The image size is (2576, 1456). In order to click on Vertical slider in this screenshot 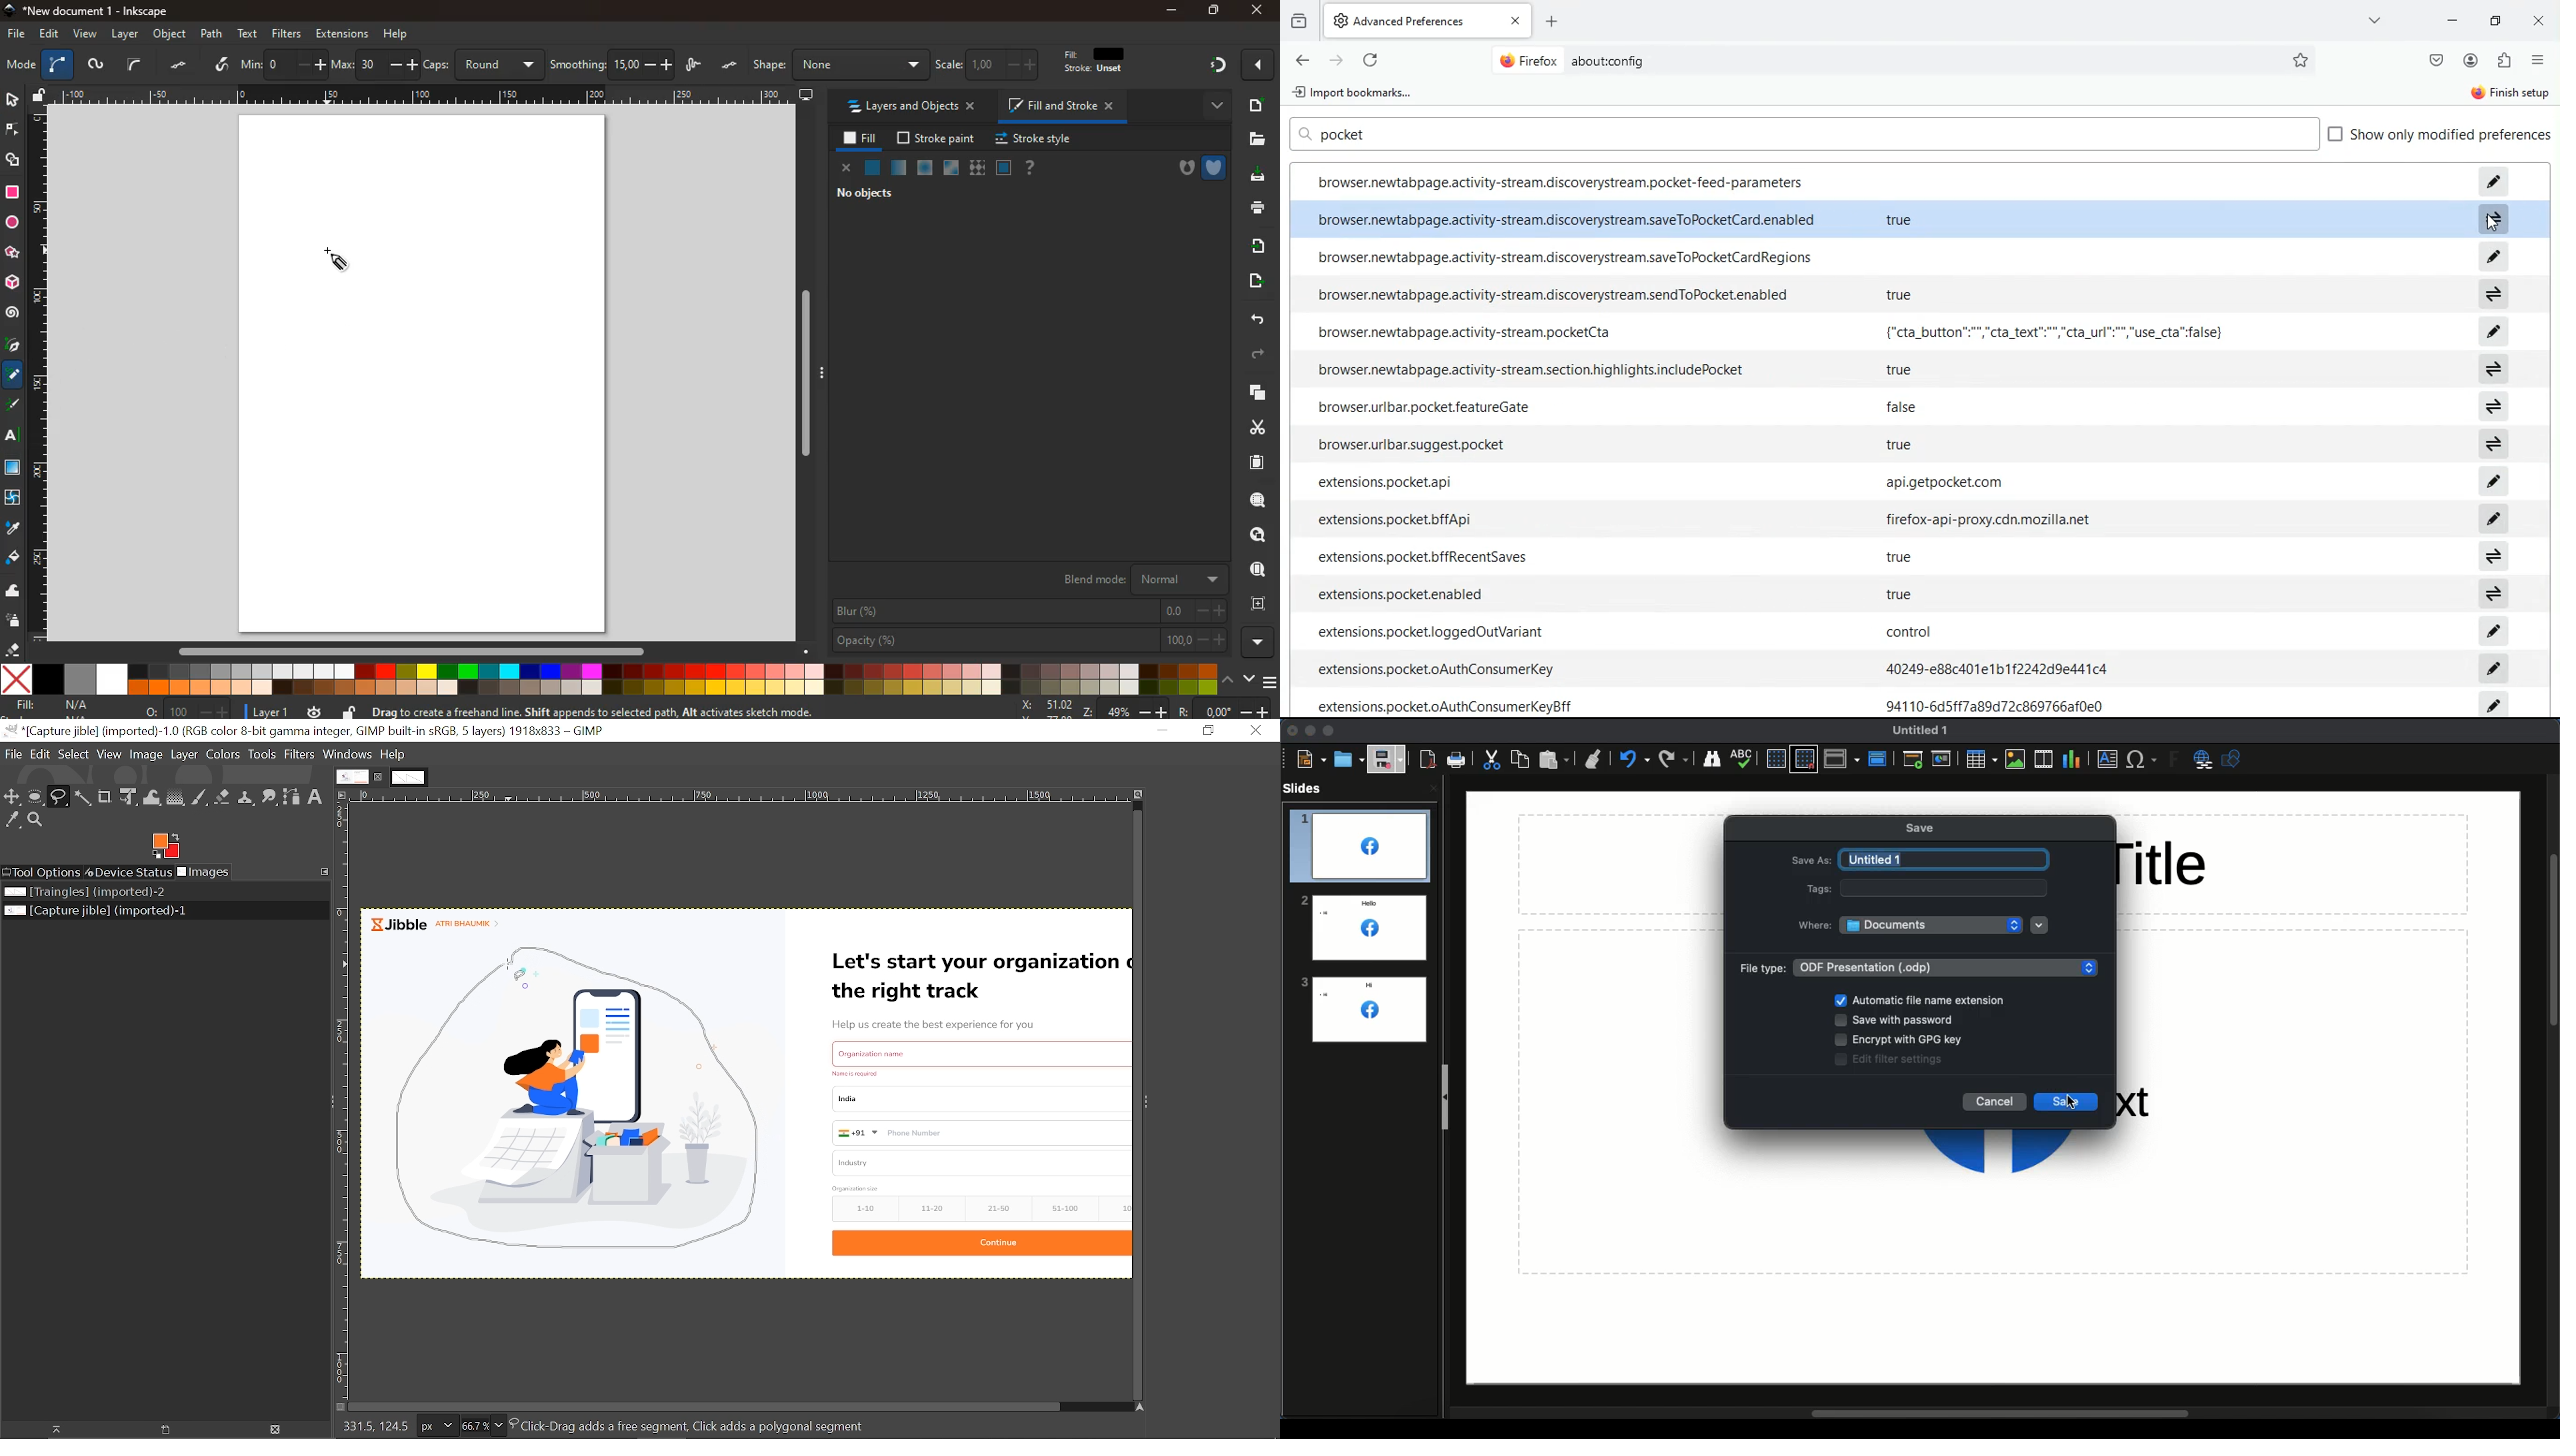, I will do `click(808, 374)`.